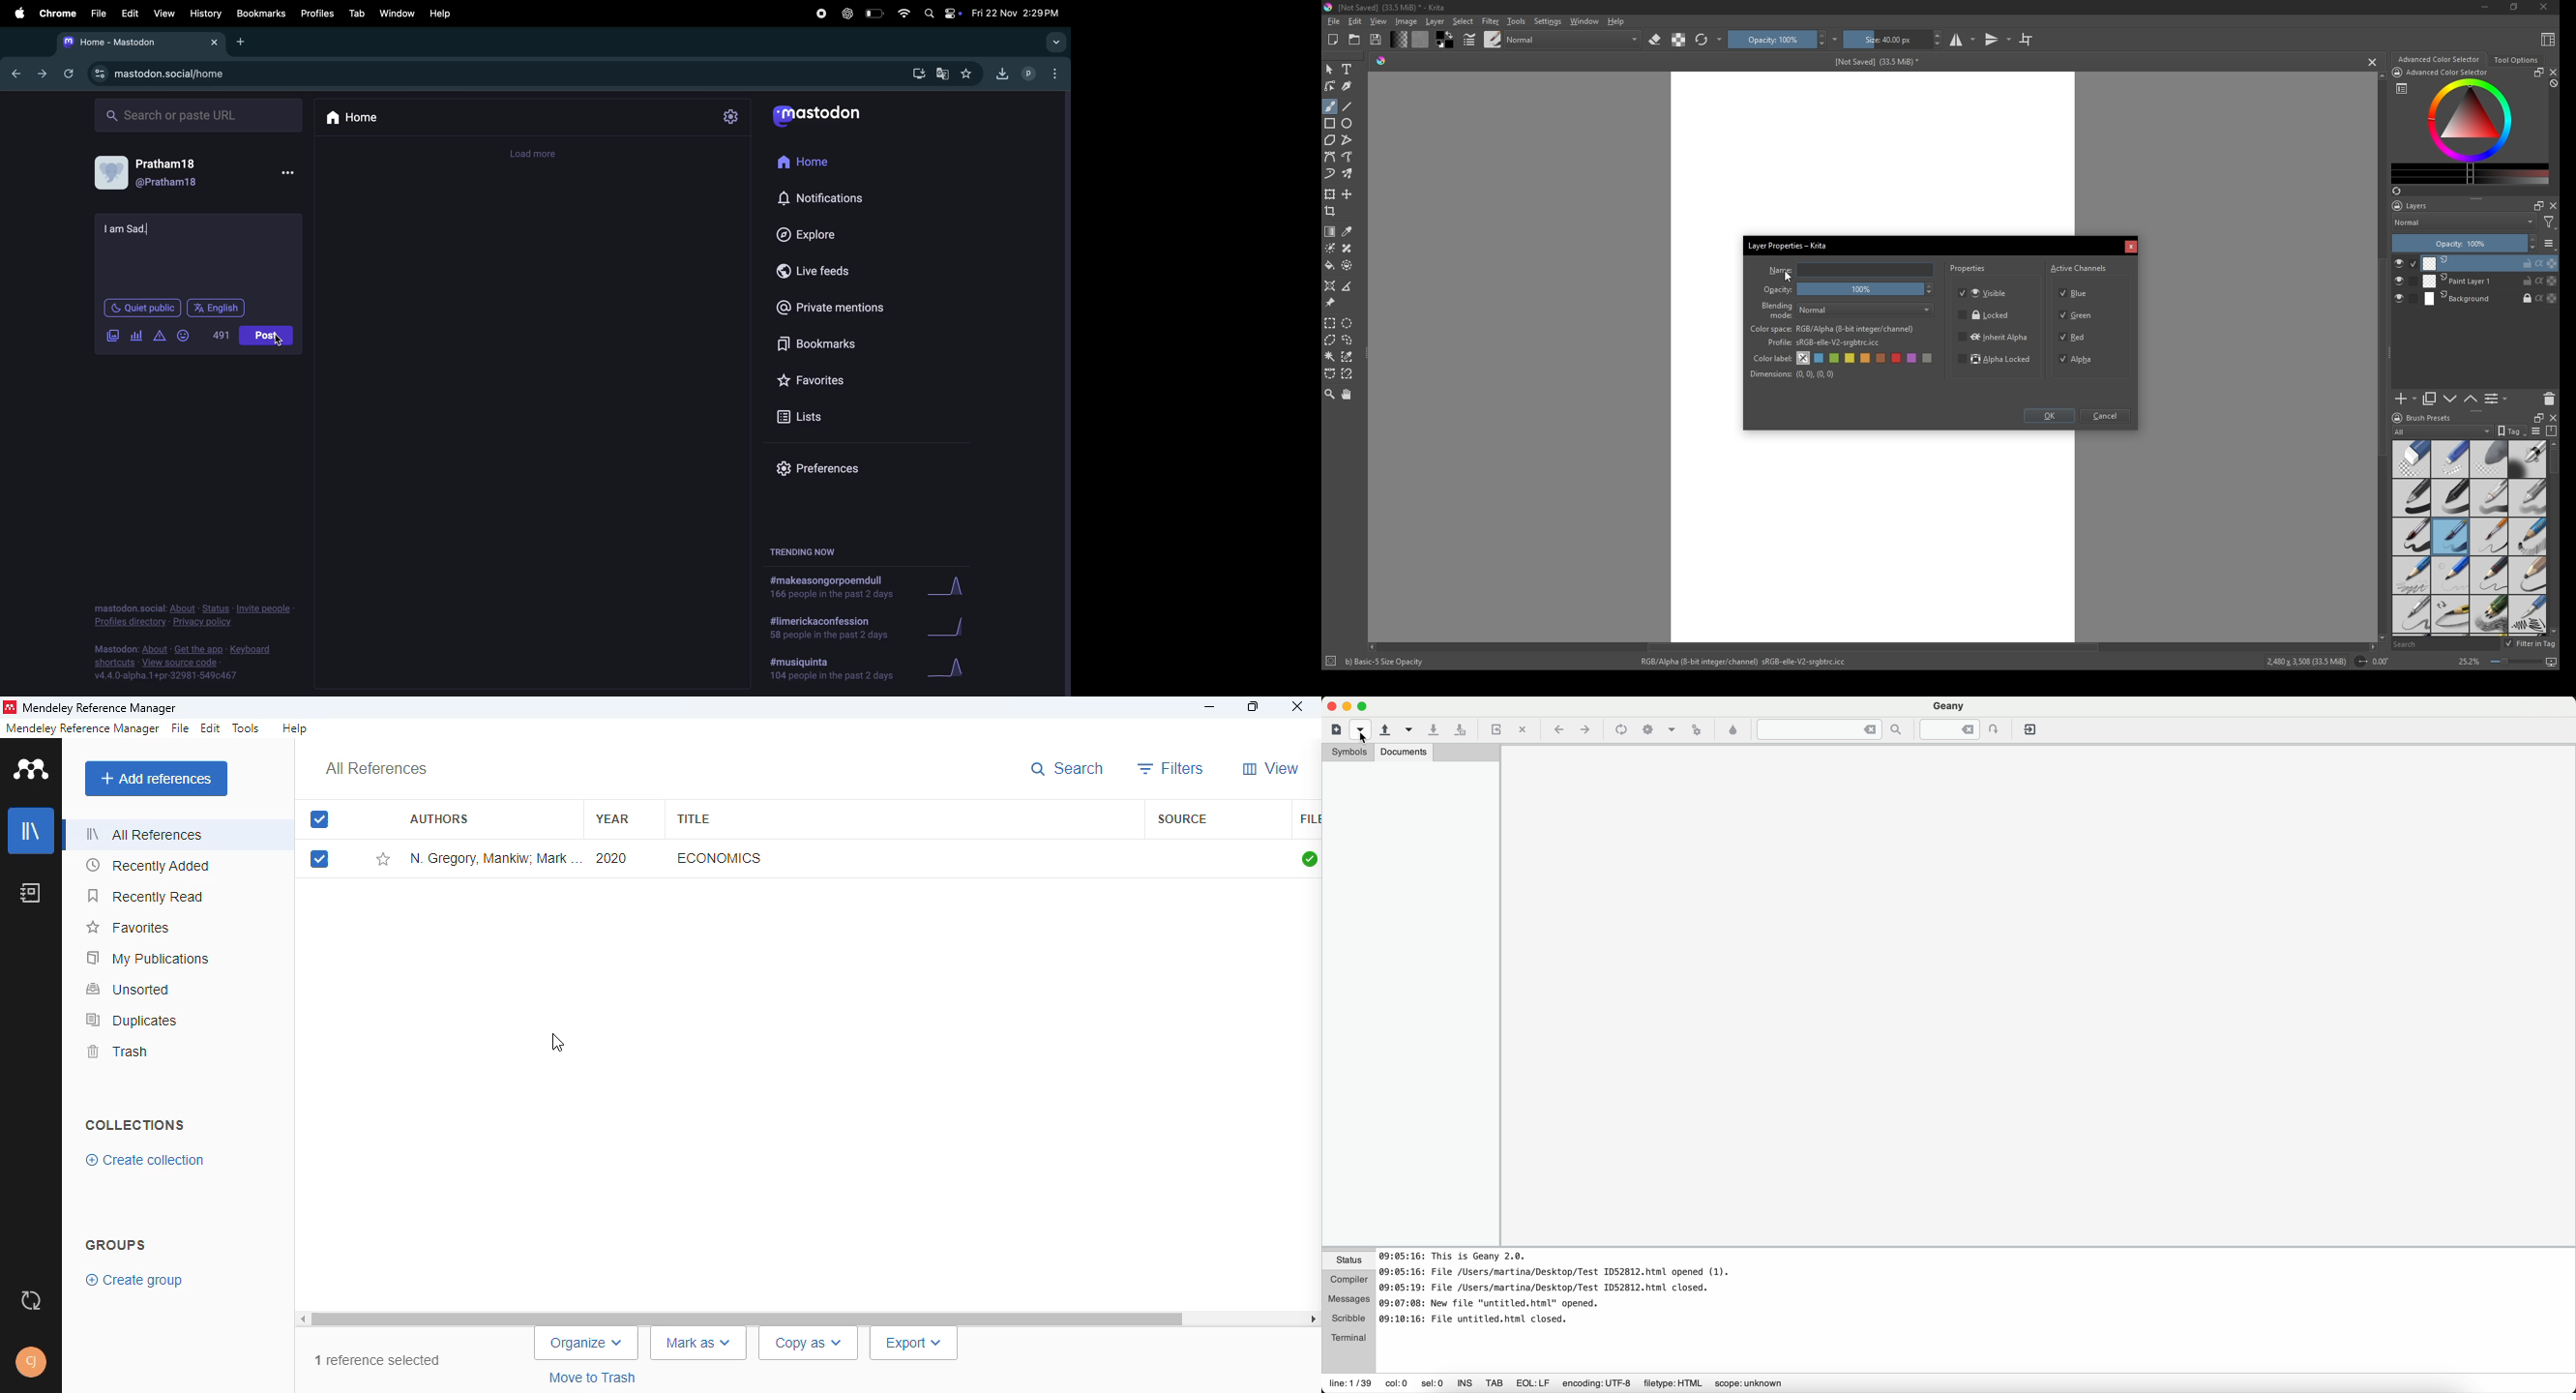 The image size is (2576, 1400). Describe the element at coordinates (1678, 39) in the screenshot. I see `contrast` at that location.